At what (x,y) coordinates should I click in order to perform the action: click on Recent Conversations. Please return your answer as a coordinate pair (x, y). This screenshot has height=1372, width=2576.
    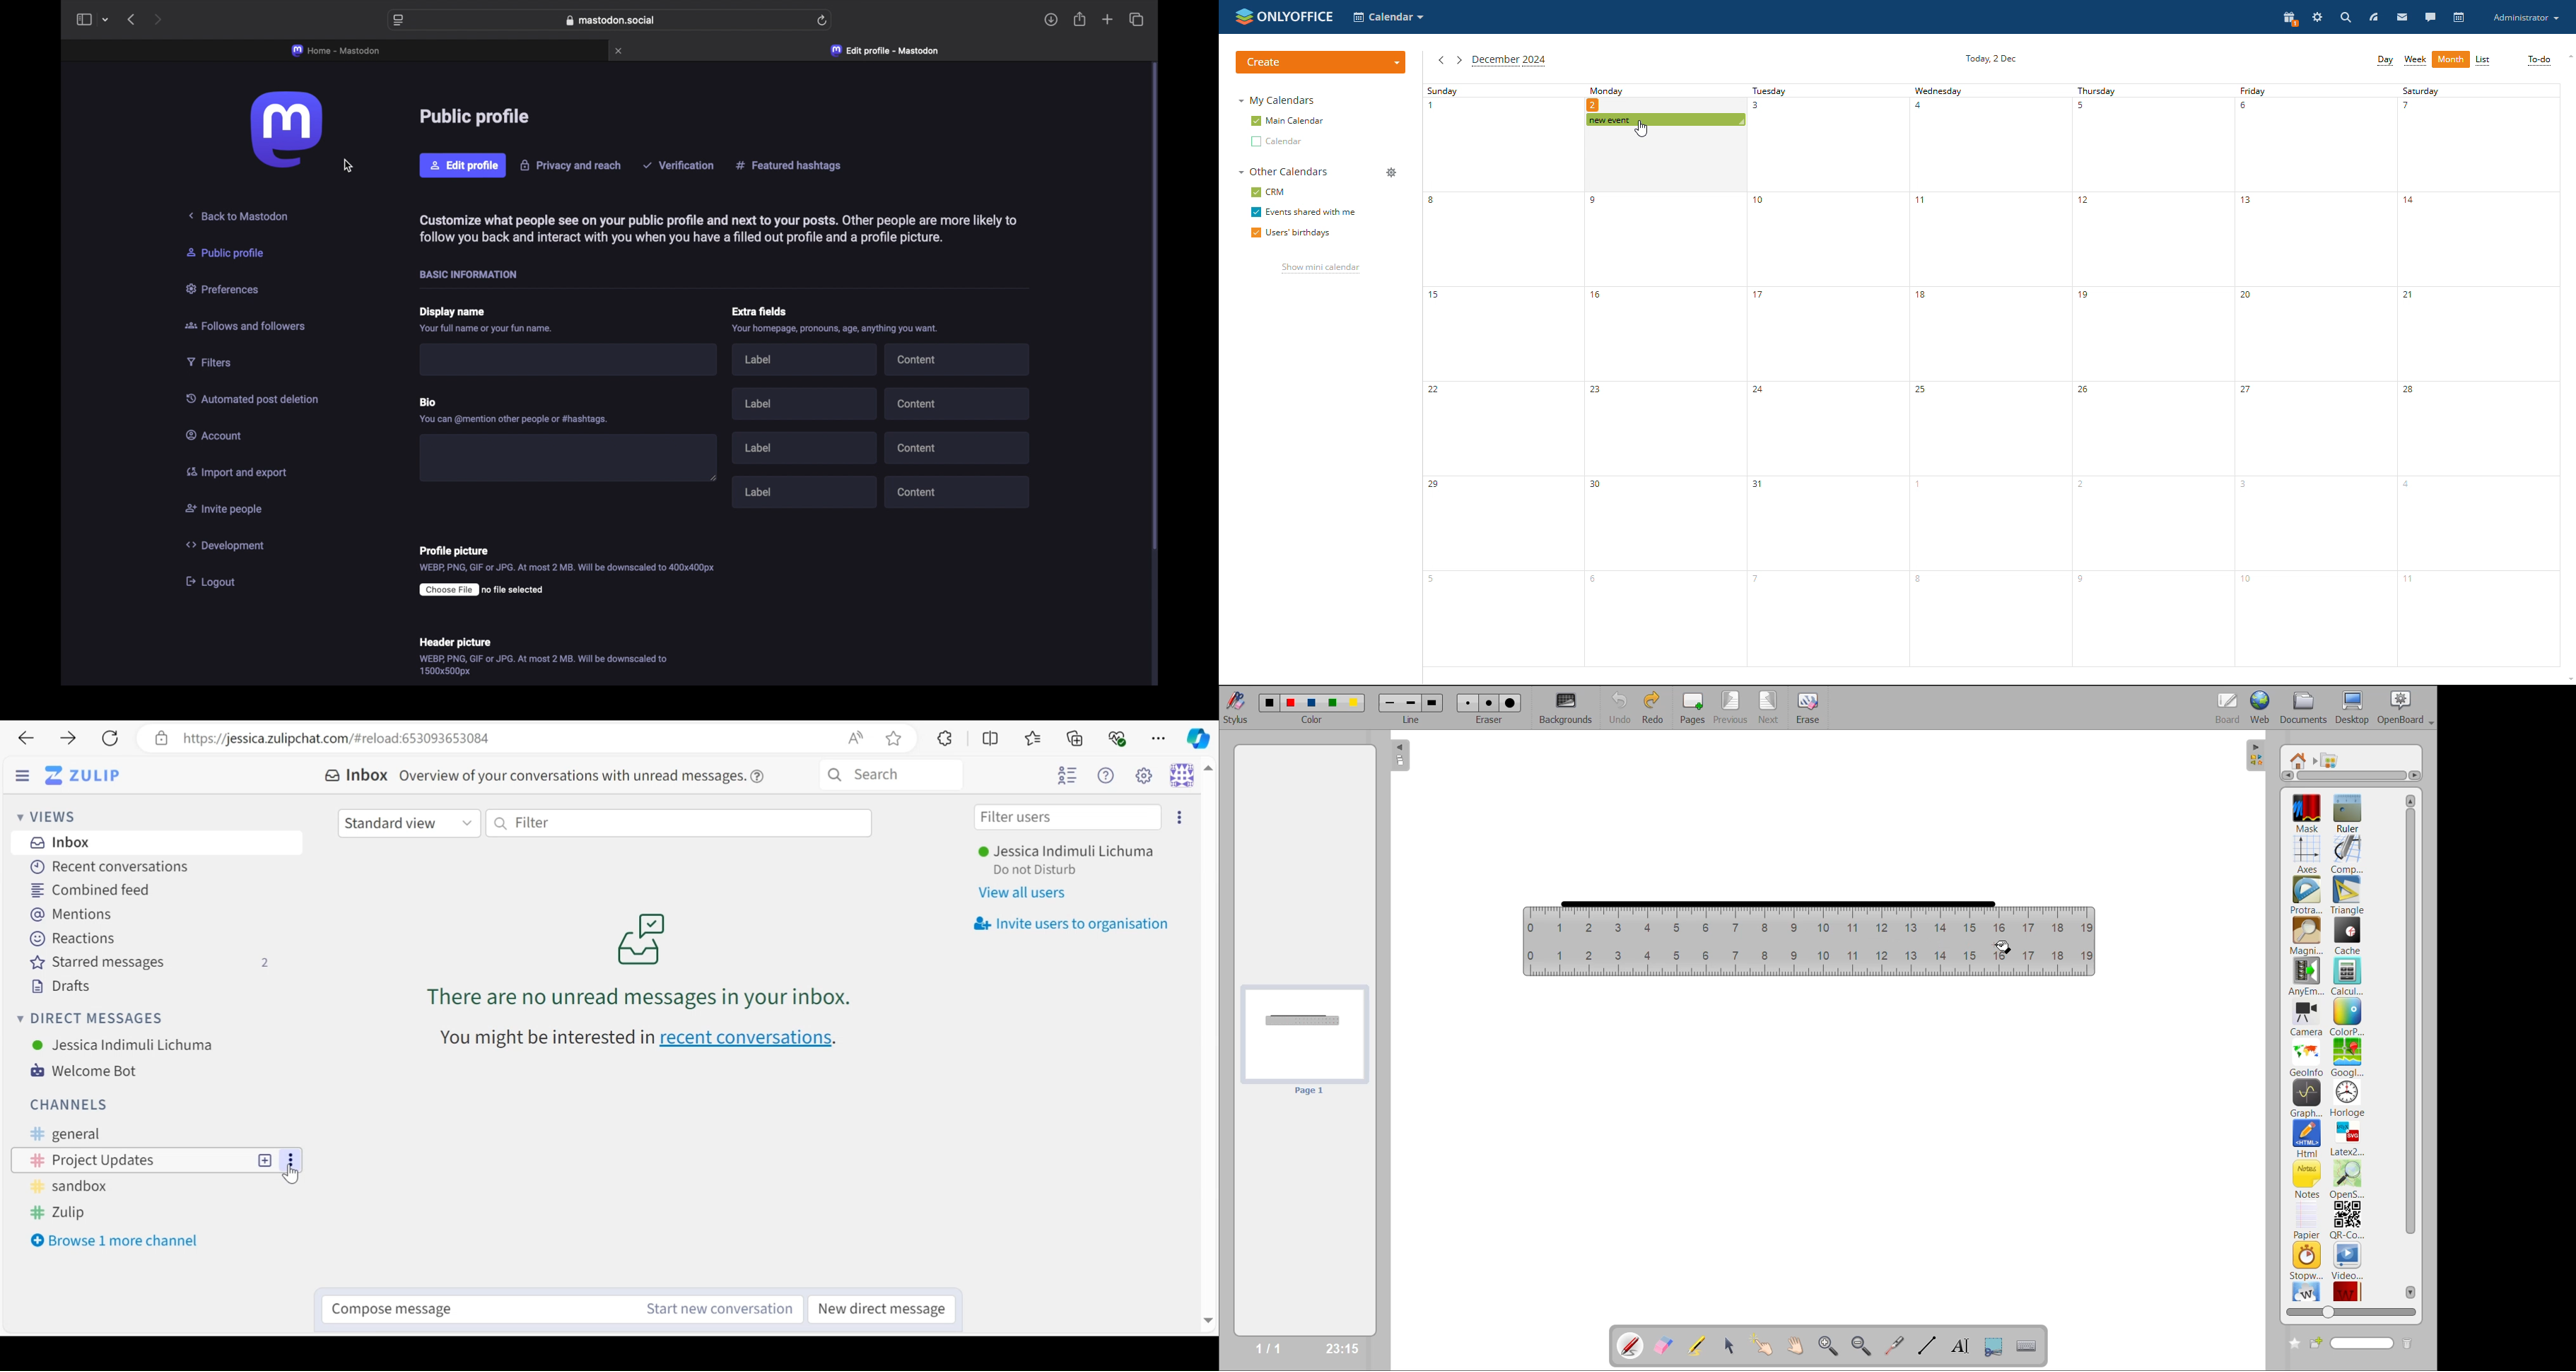
    Looking at the image, I should click on (105, 868).